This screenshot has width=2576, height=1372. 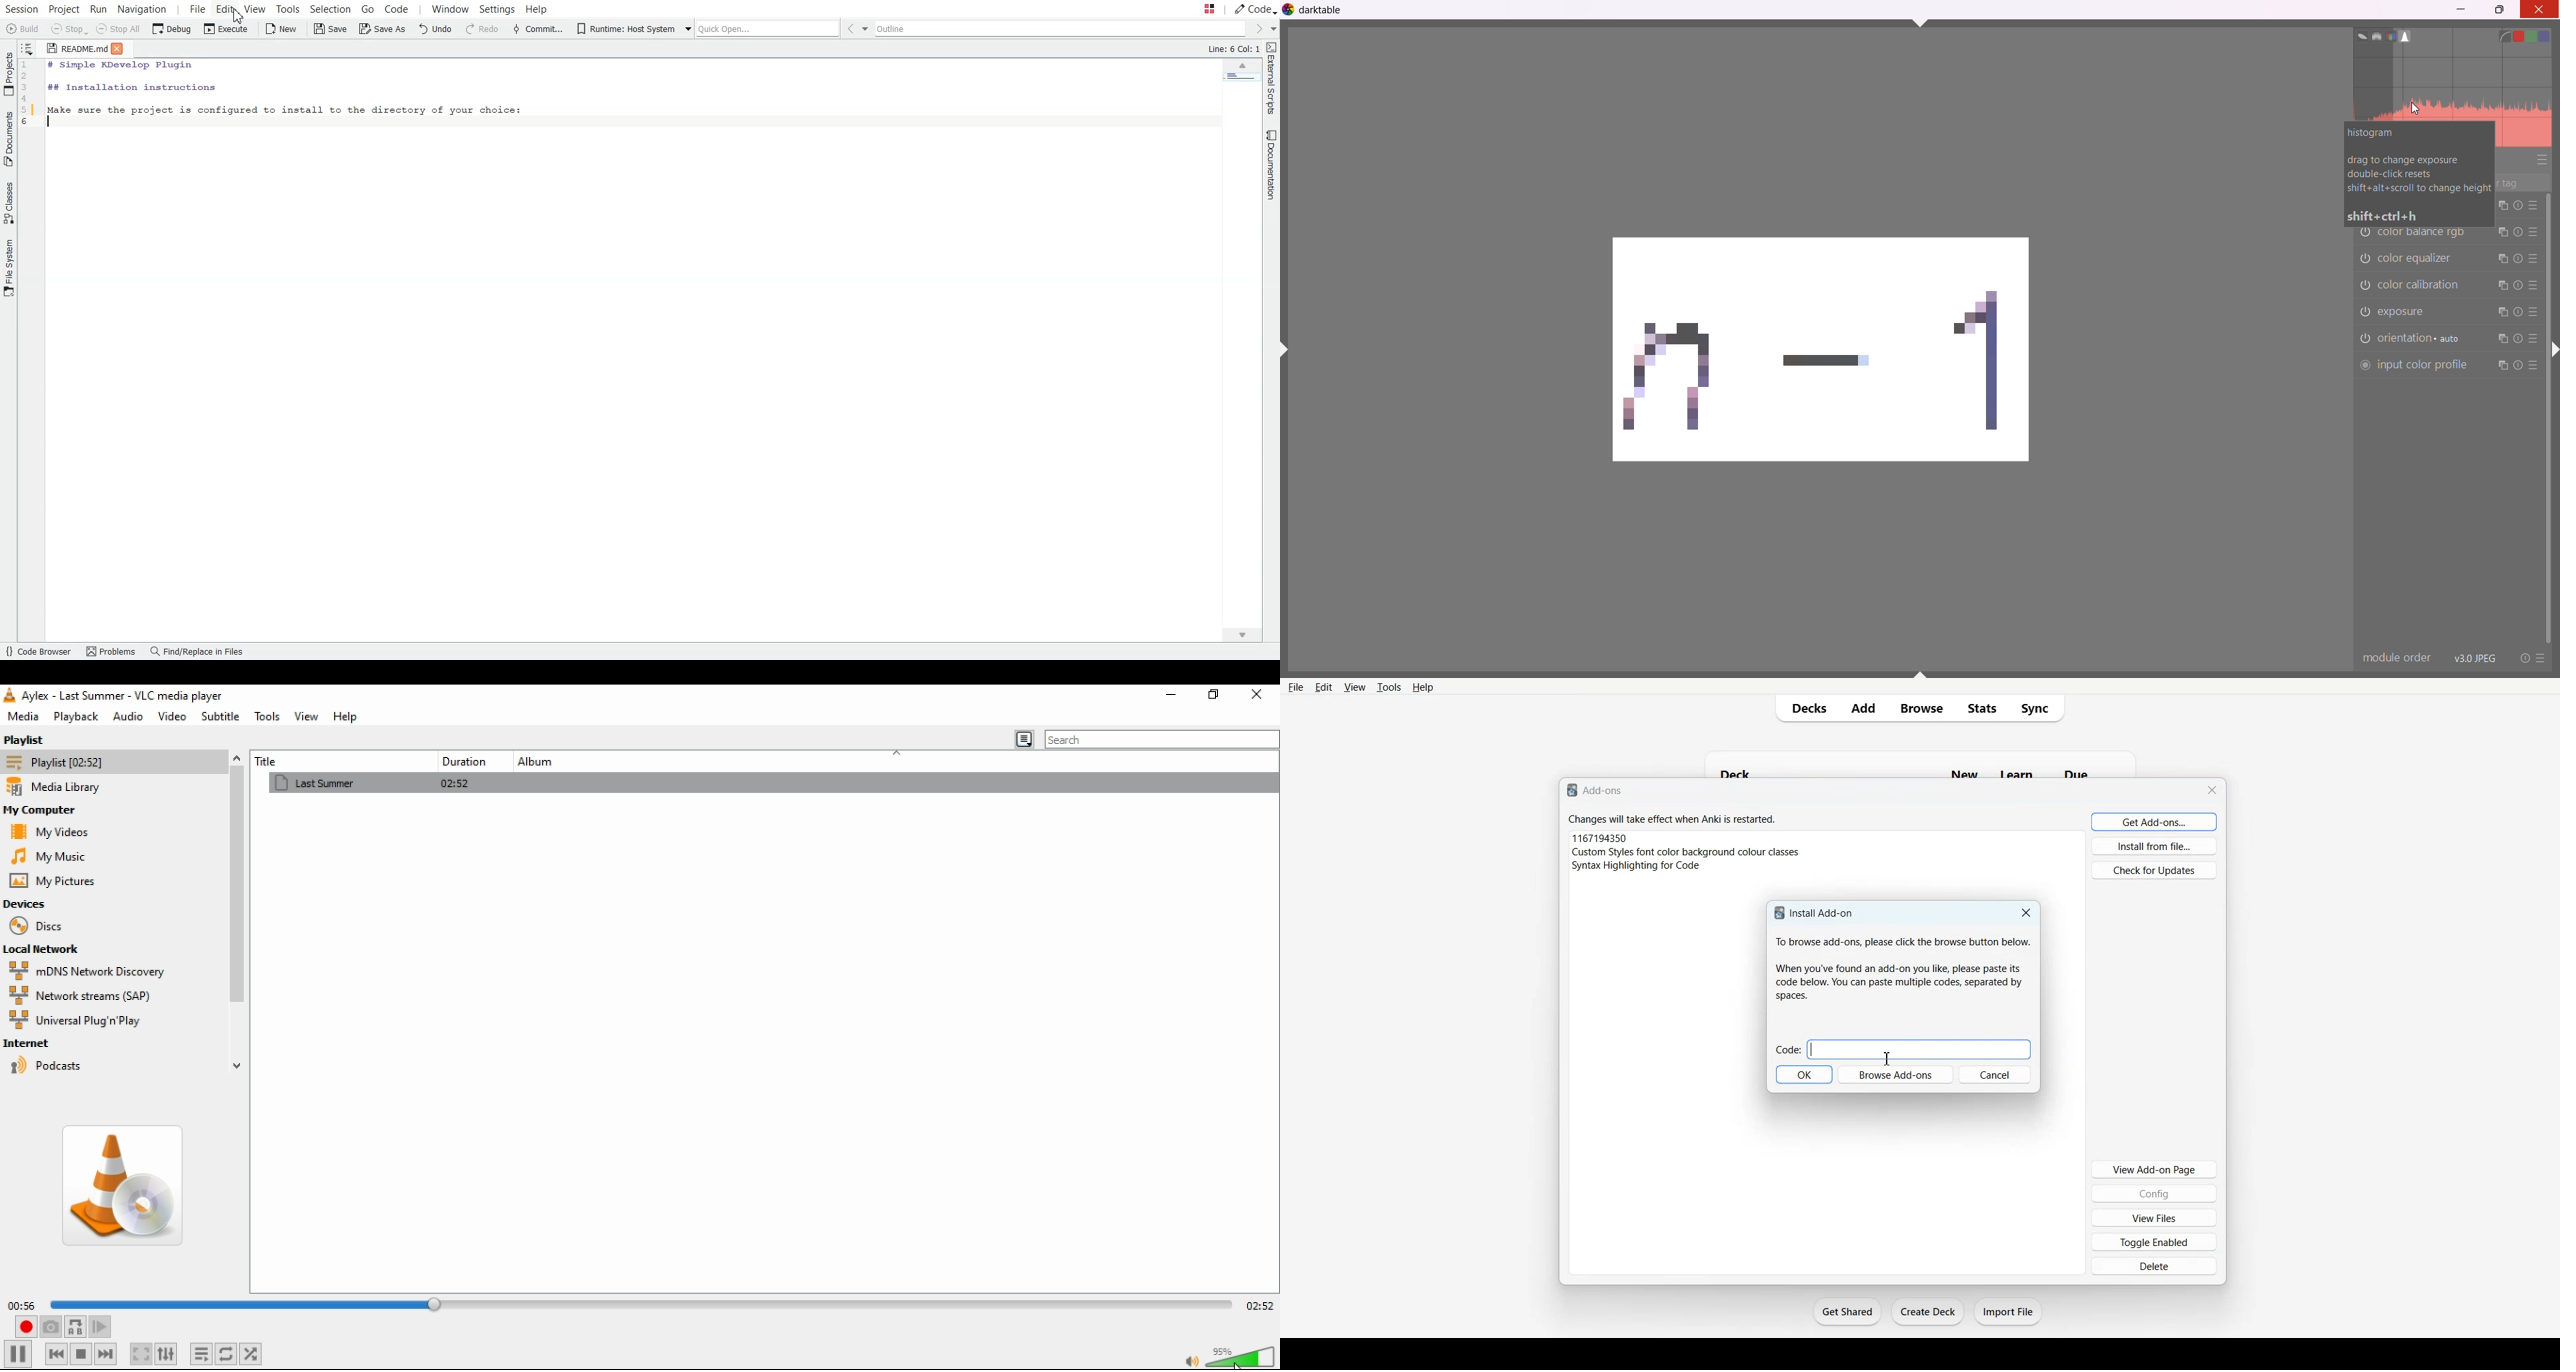 What do you see at coordinates (2373, 35) in the screenshot?
I see `waveform` at bounding box center [2373, 35].